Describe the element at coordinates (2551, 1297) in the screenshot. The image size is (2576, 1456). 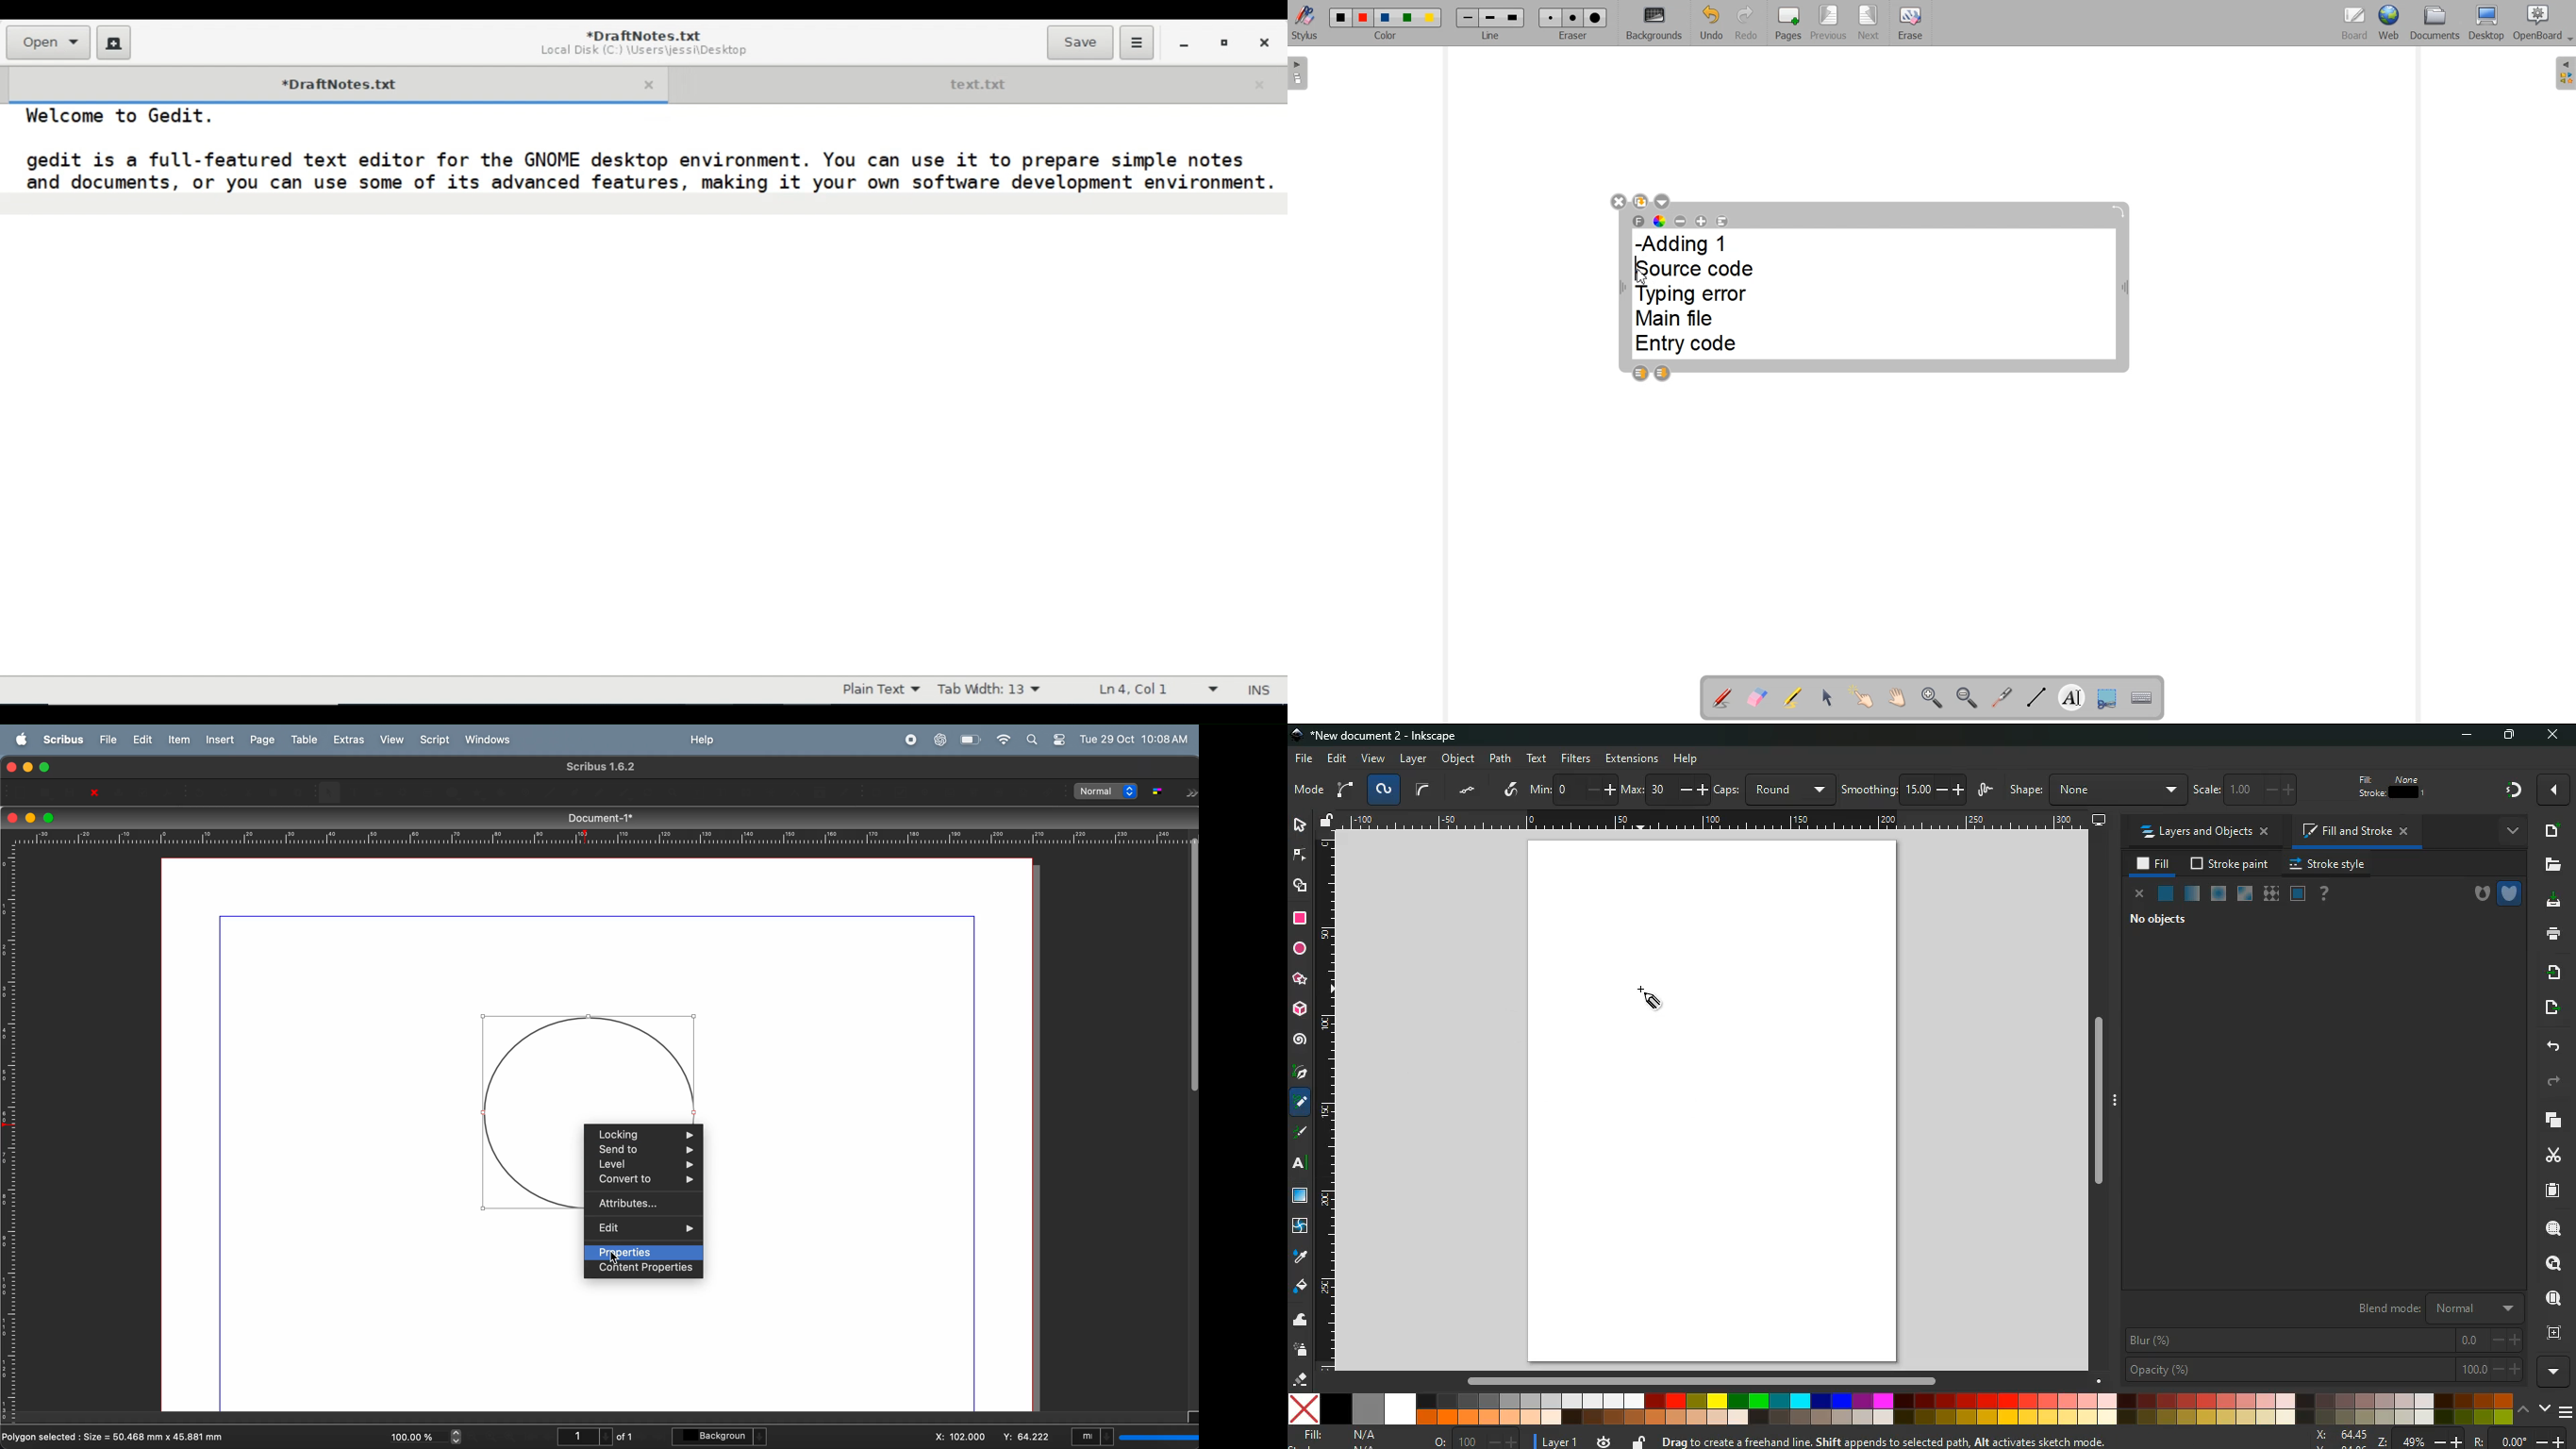
I see `find` at that location.